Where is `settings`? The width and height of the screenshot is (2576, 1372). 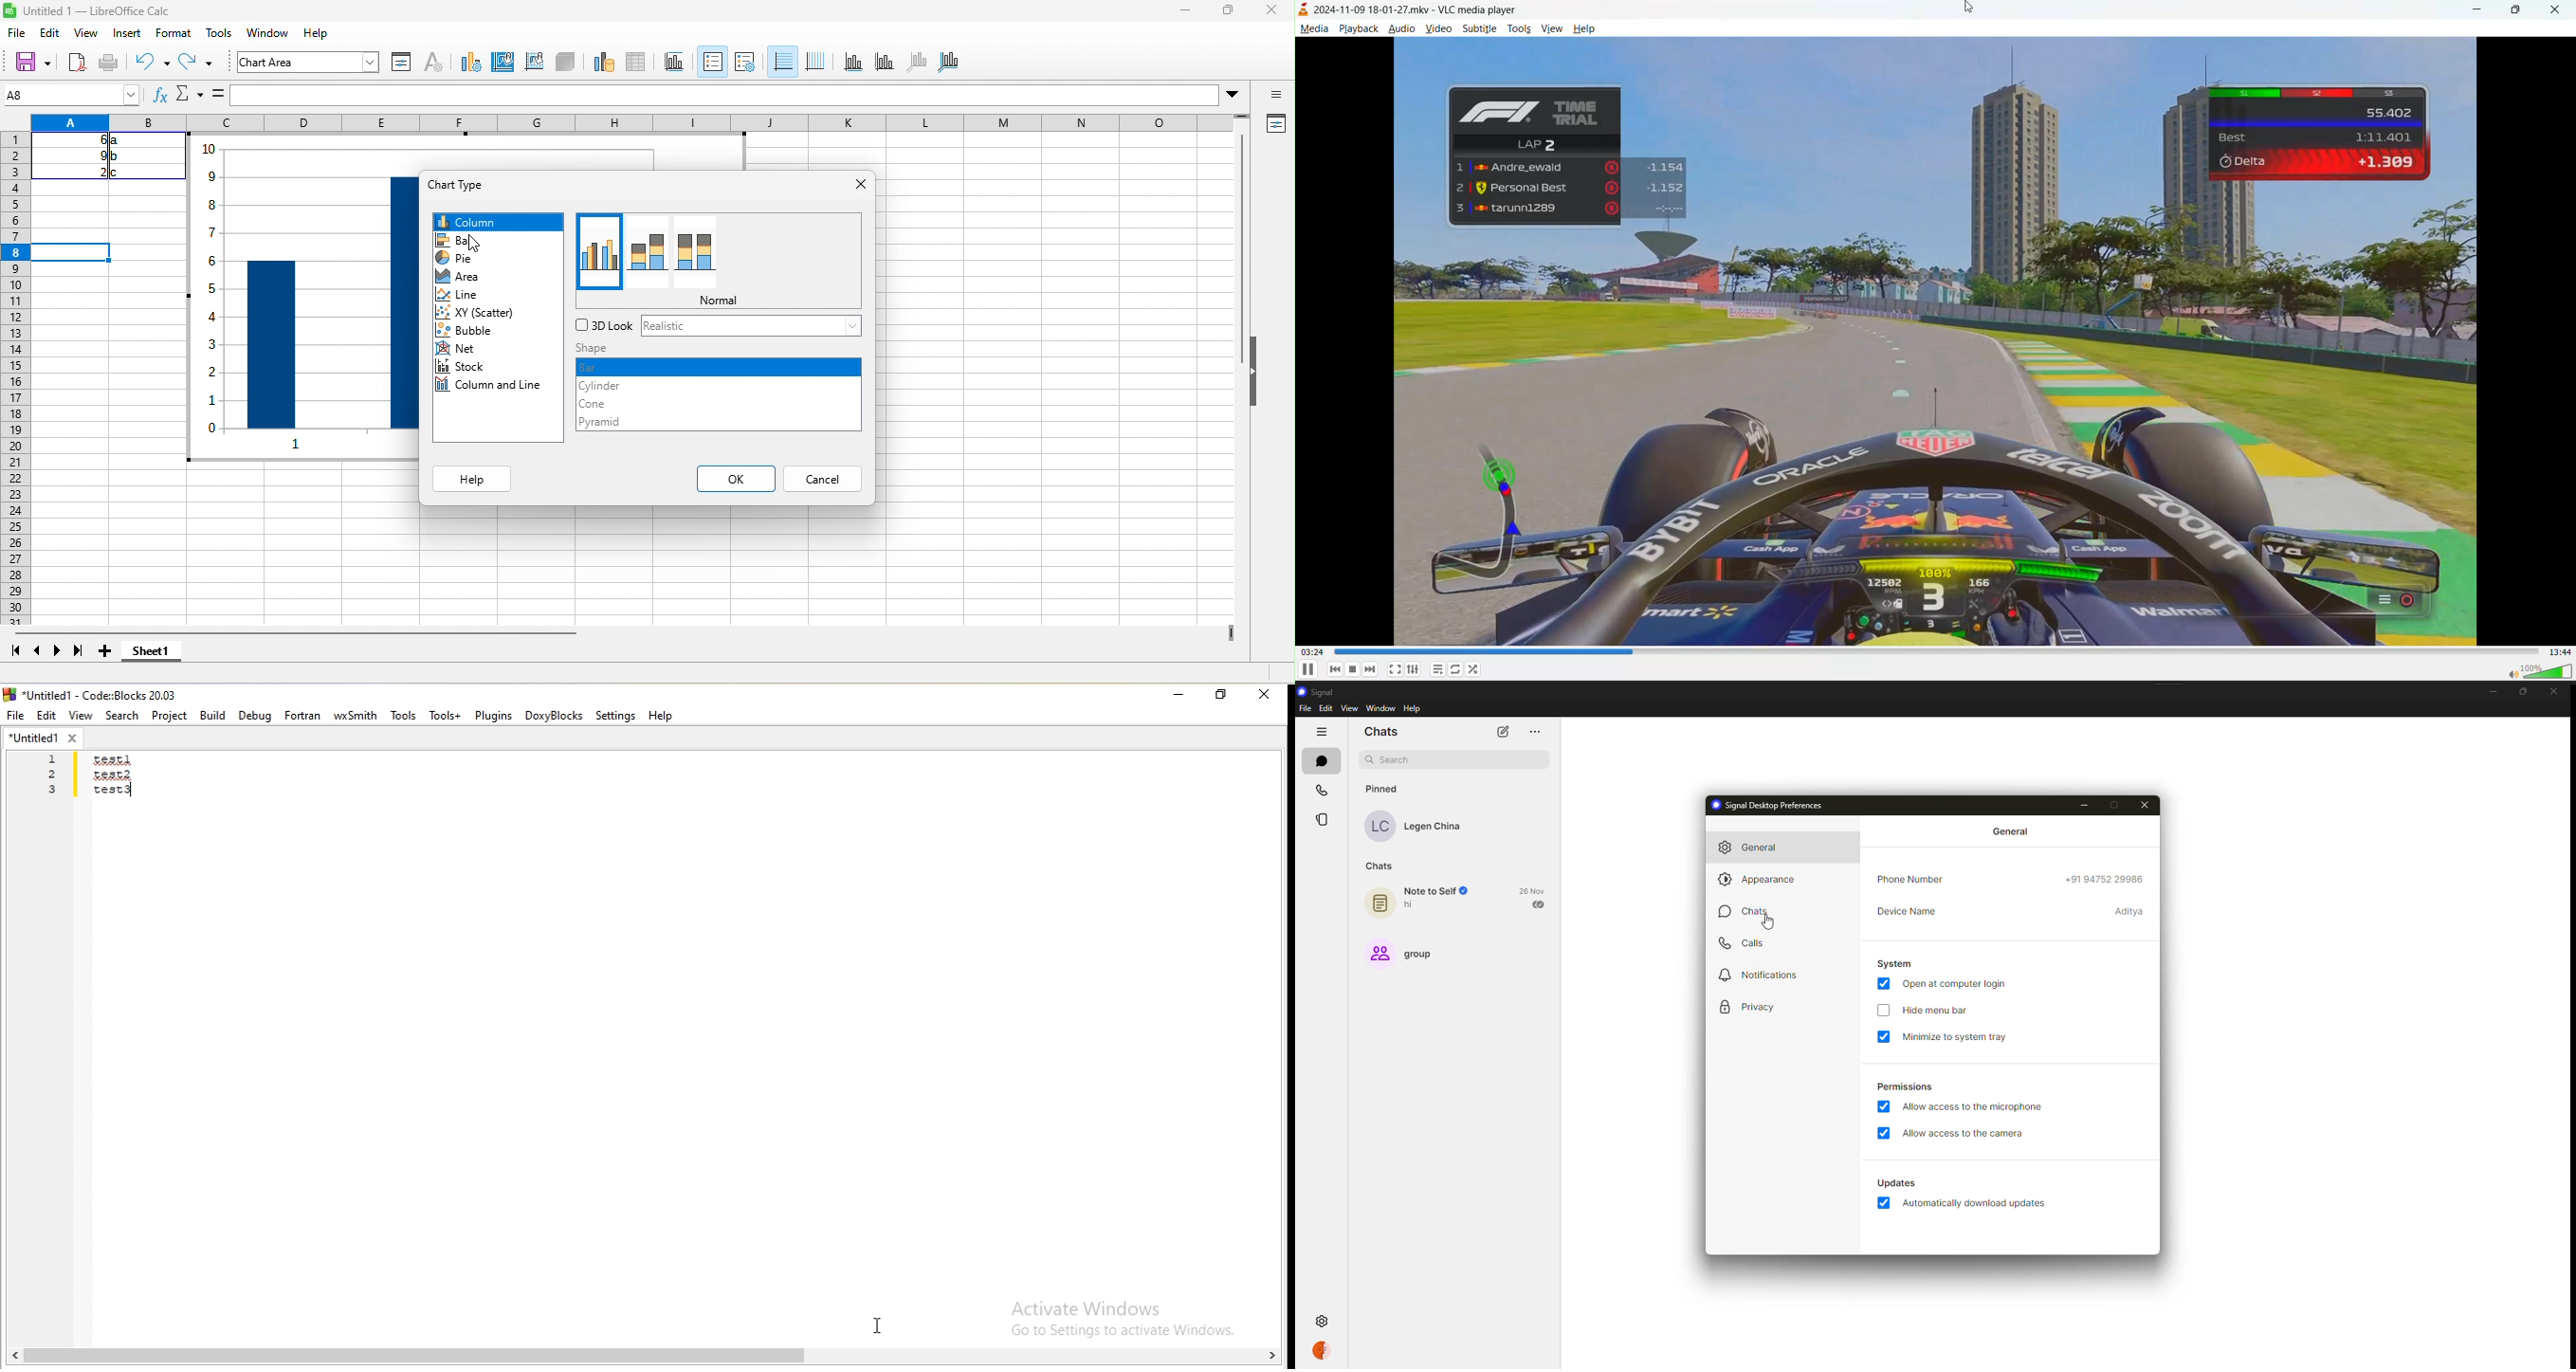 settings is located at coordinates (1413, 669).